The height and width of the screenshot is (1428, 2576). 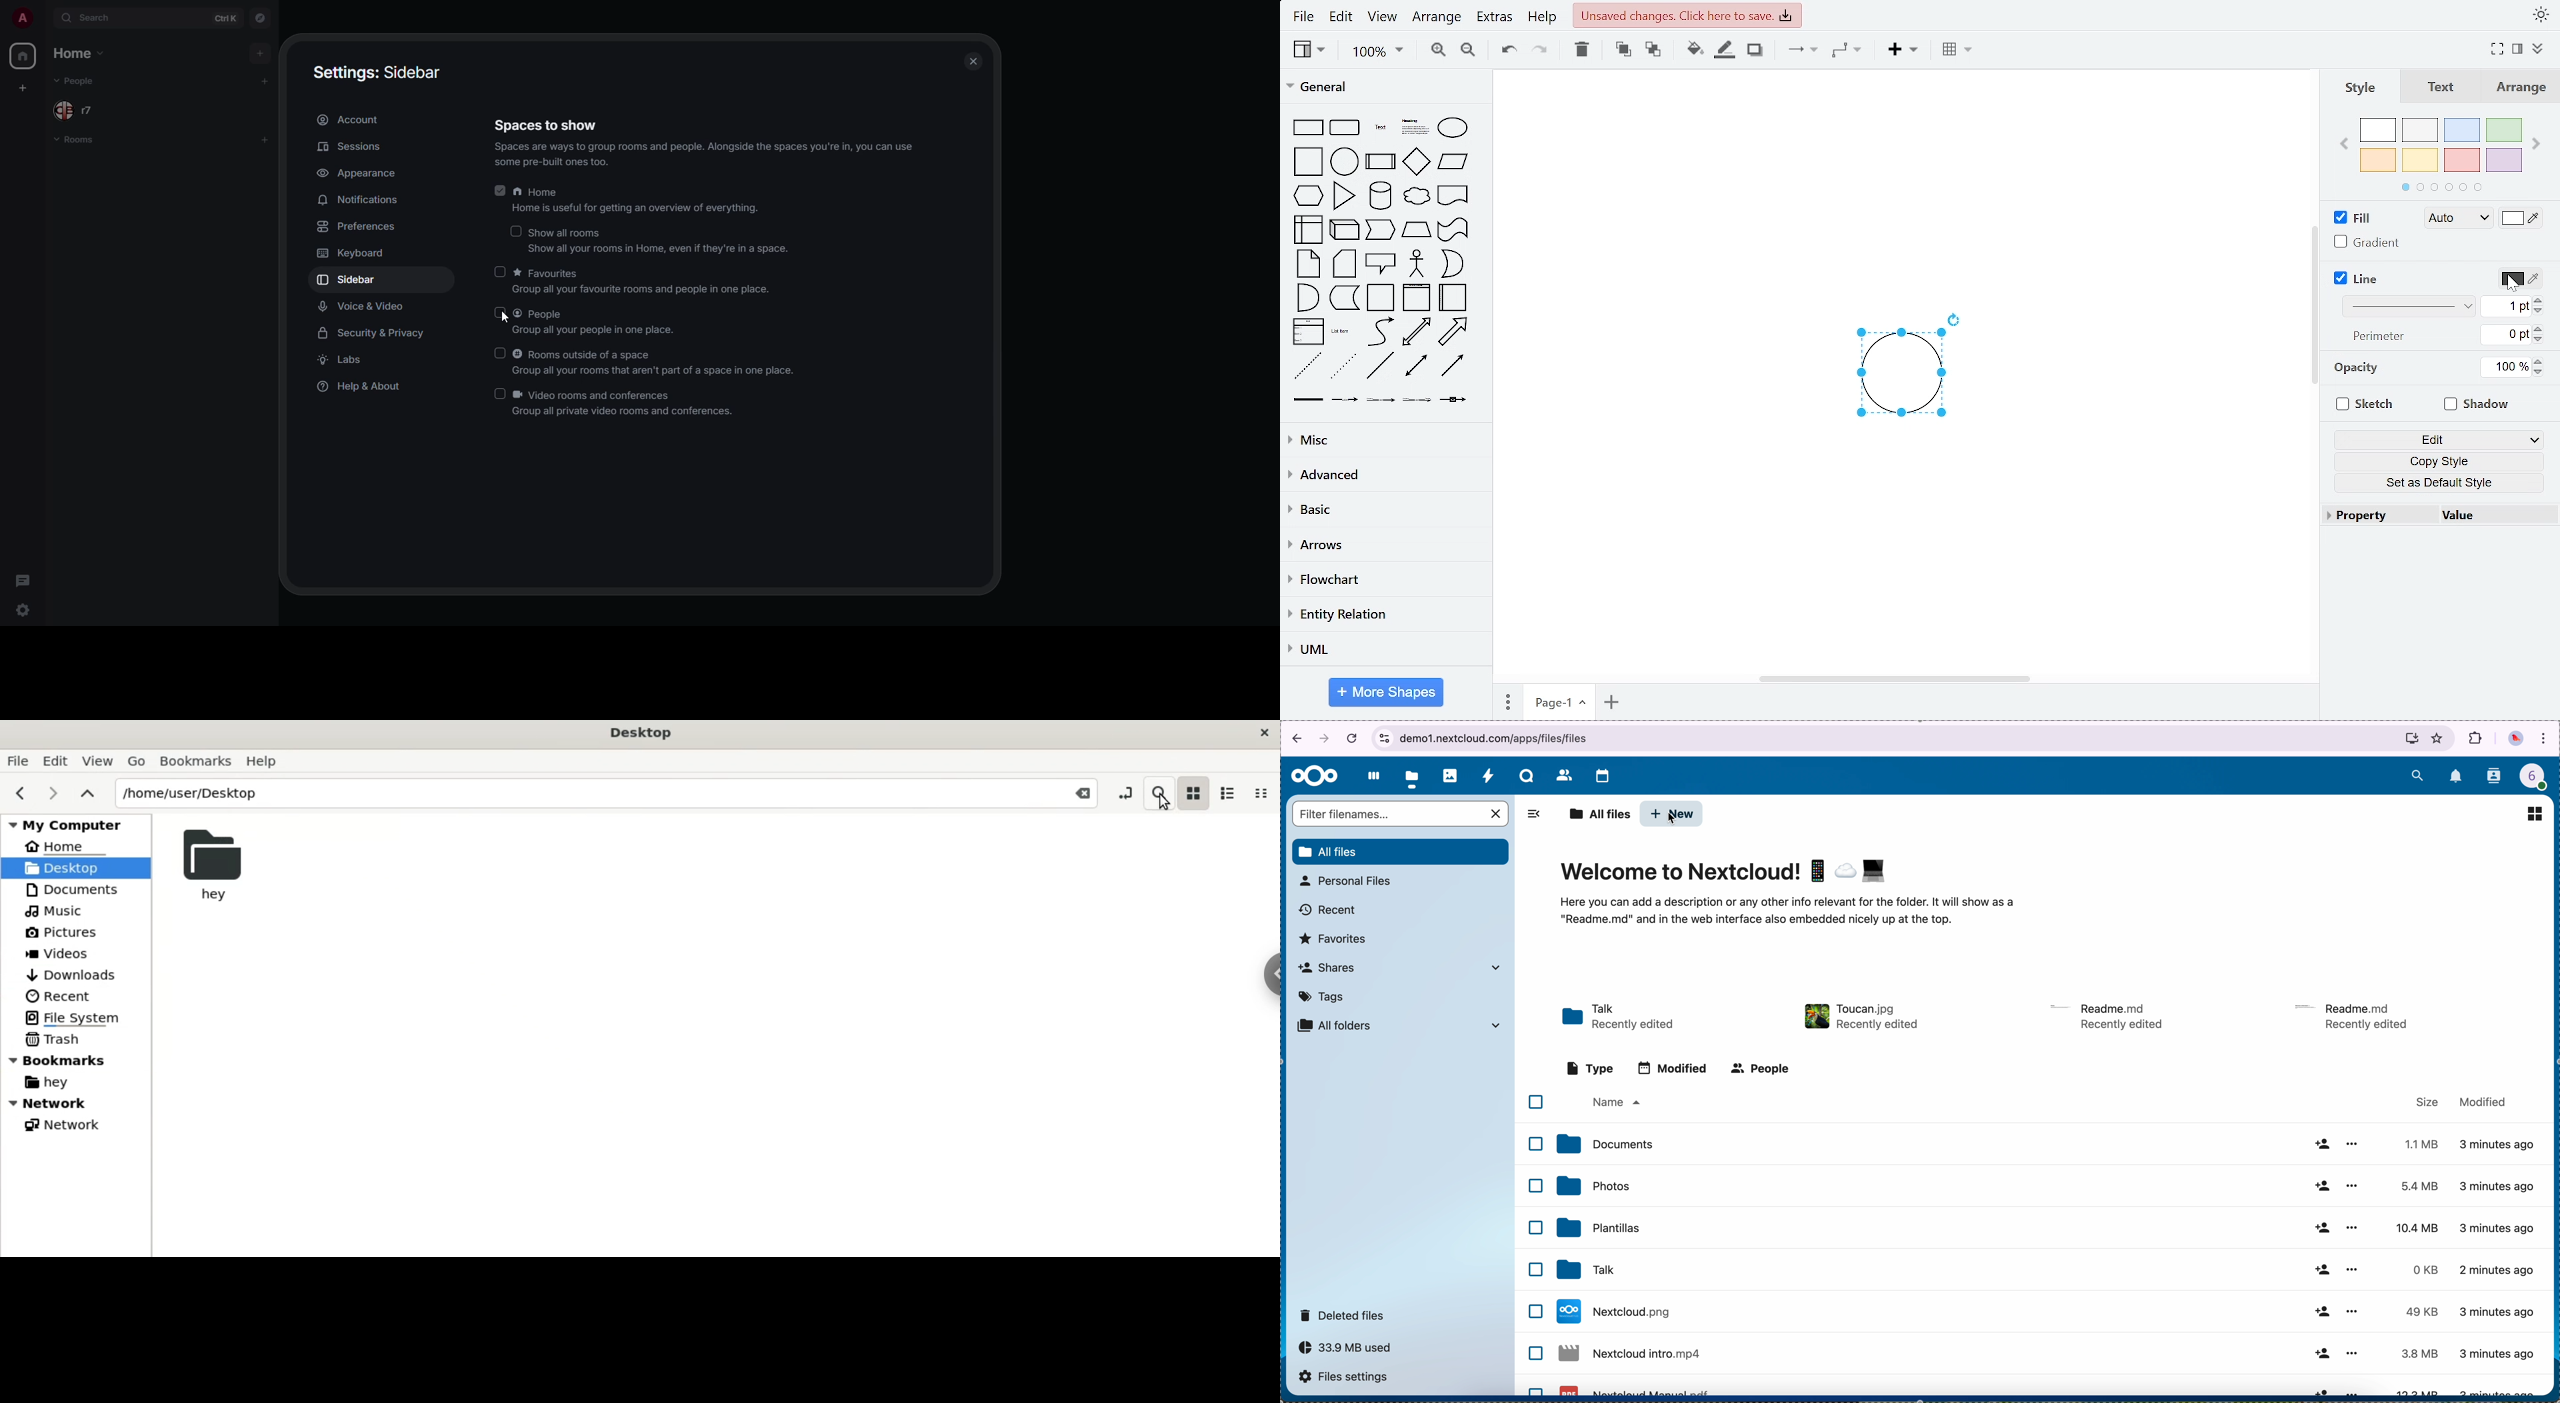 I want to click on share, so click(x=2319, y=1390).